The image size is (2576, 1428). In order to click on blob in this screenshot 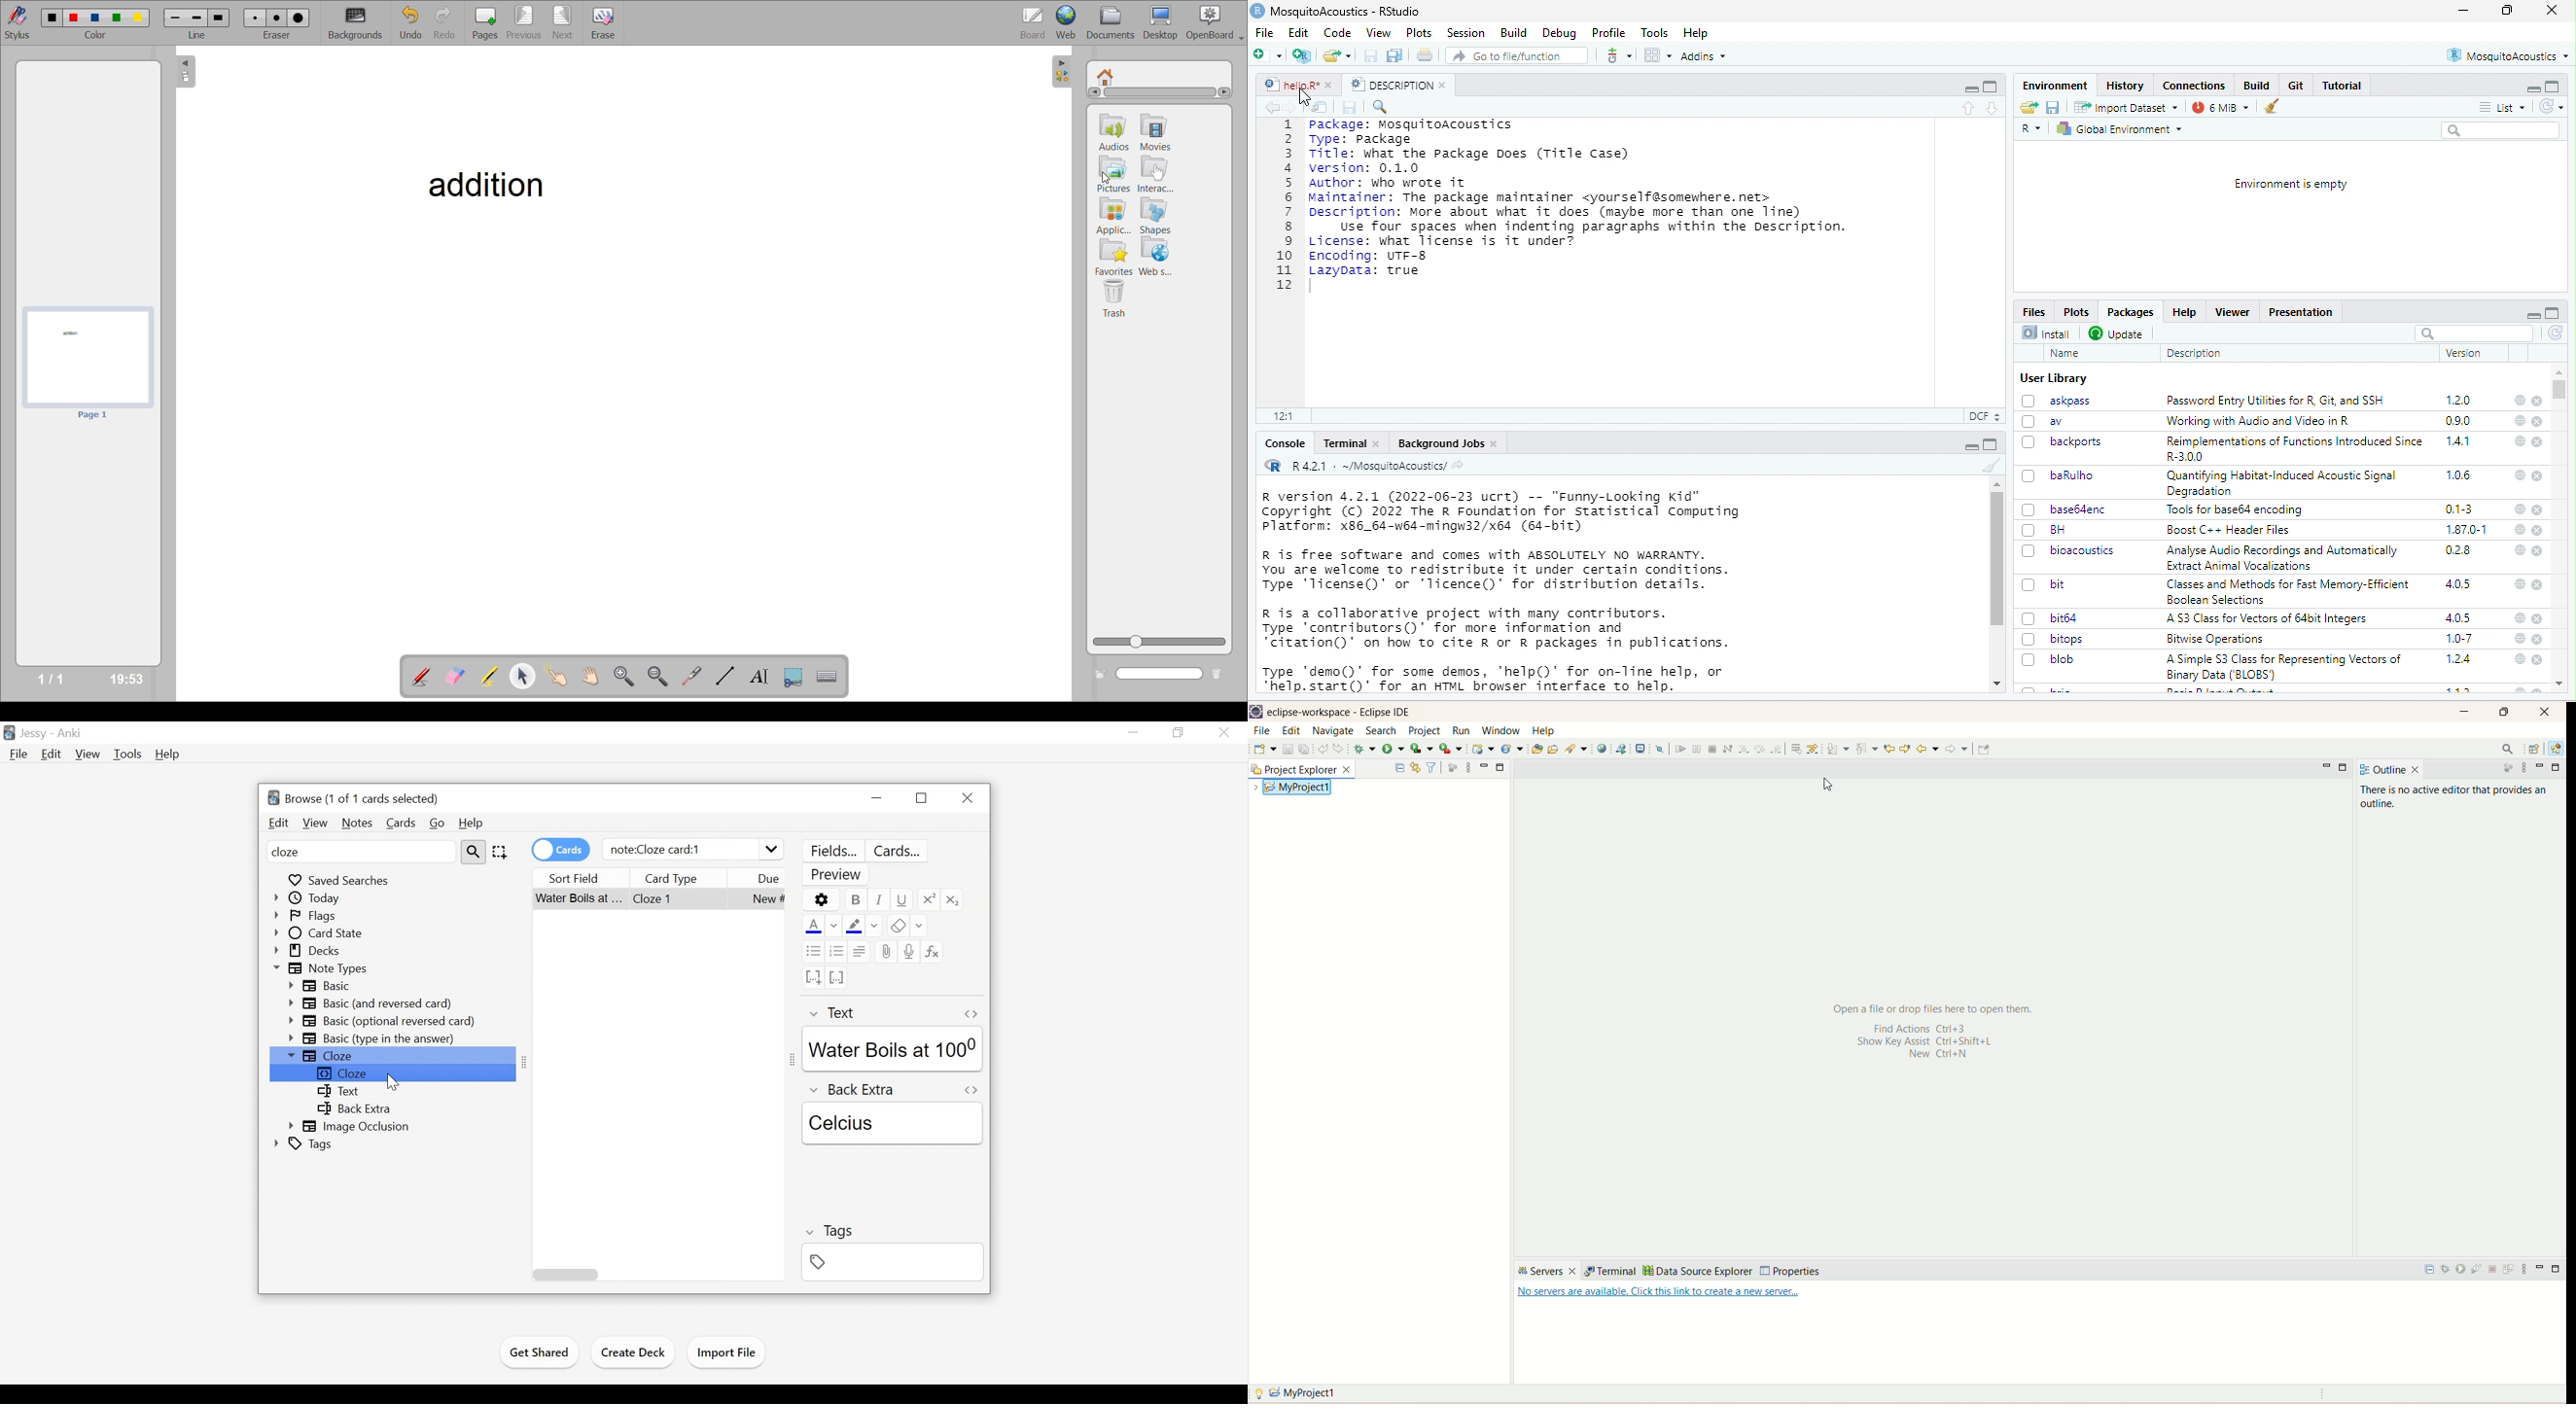, I will do `click(2052, 659)`.